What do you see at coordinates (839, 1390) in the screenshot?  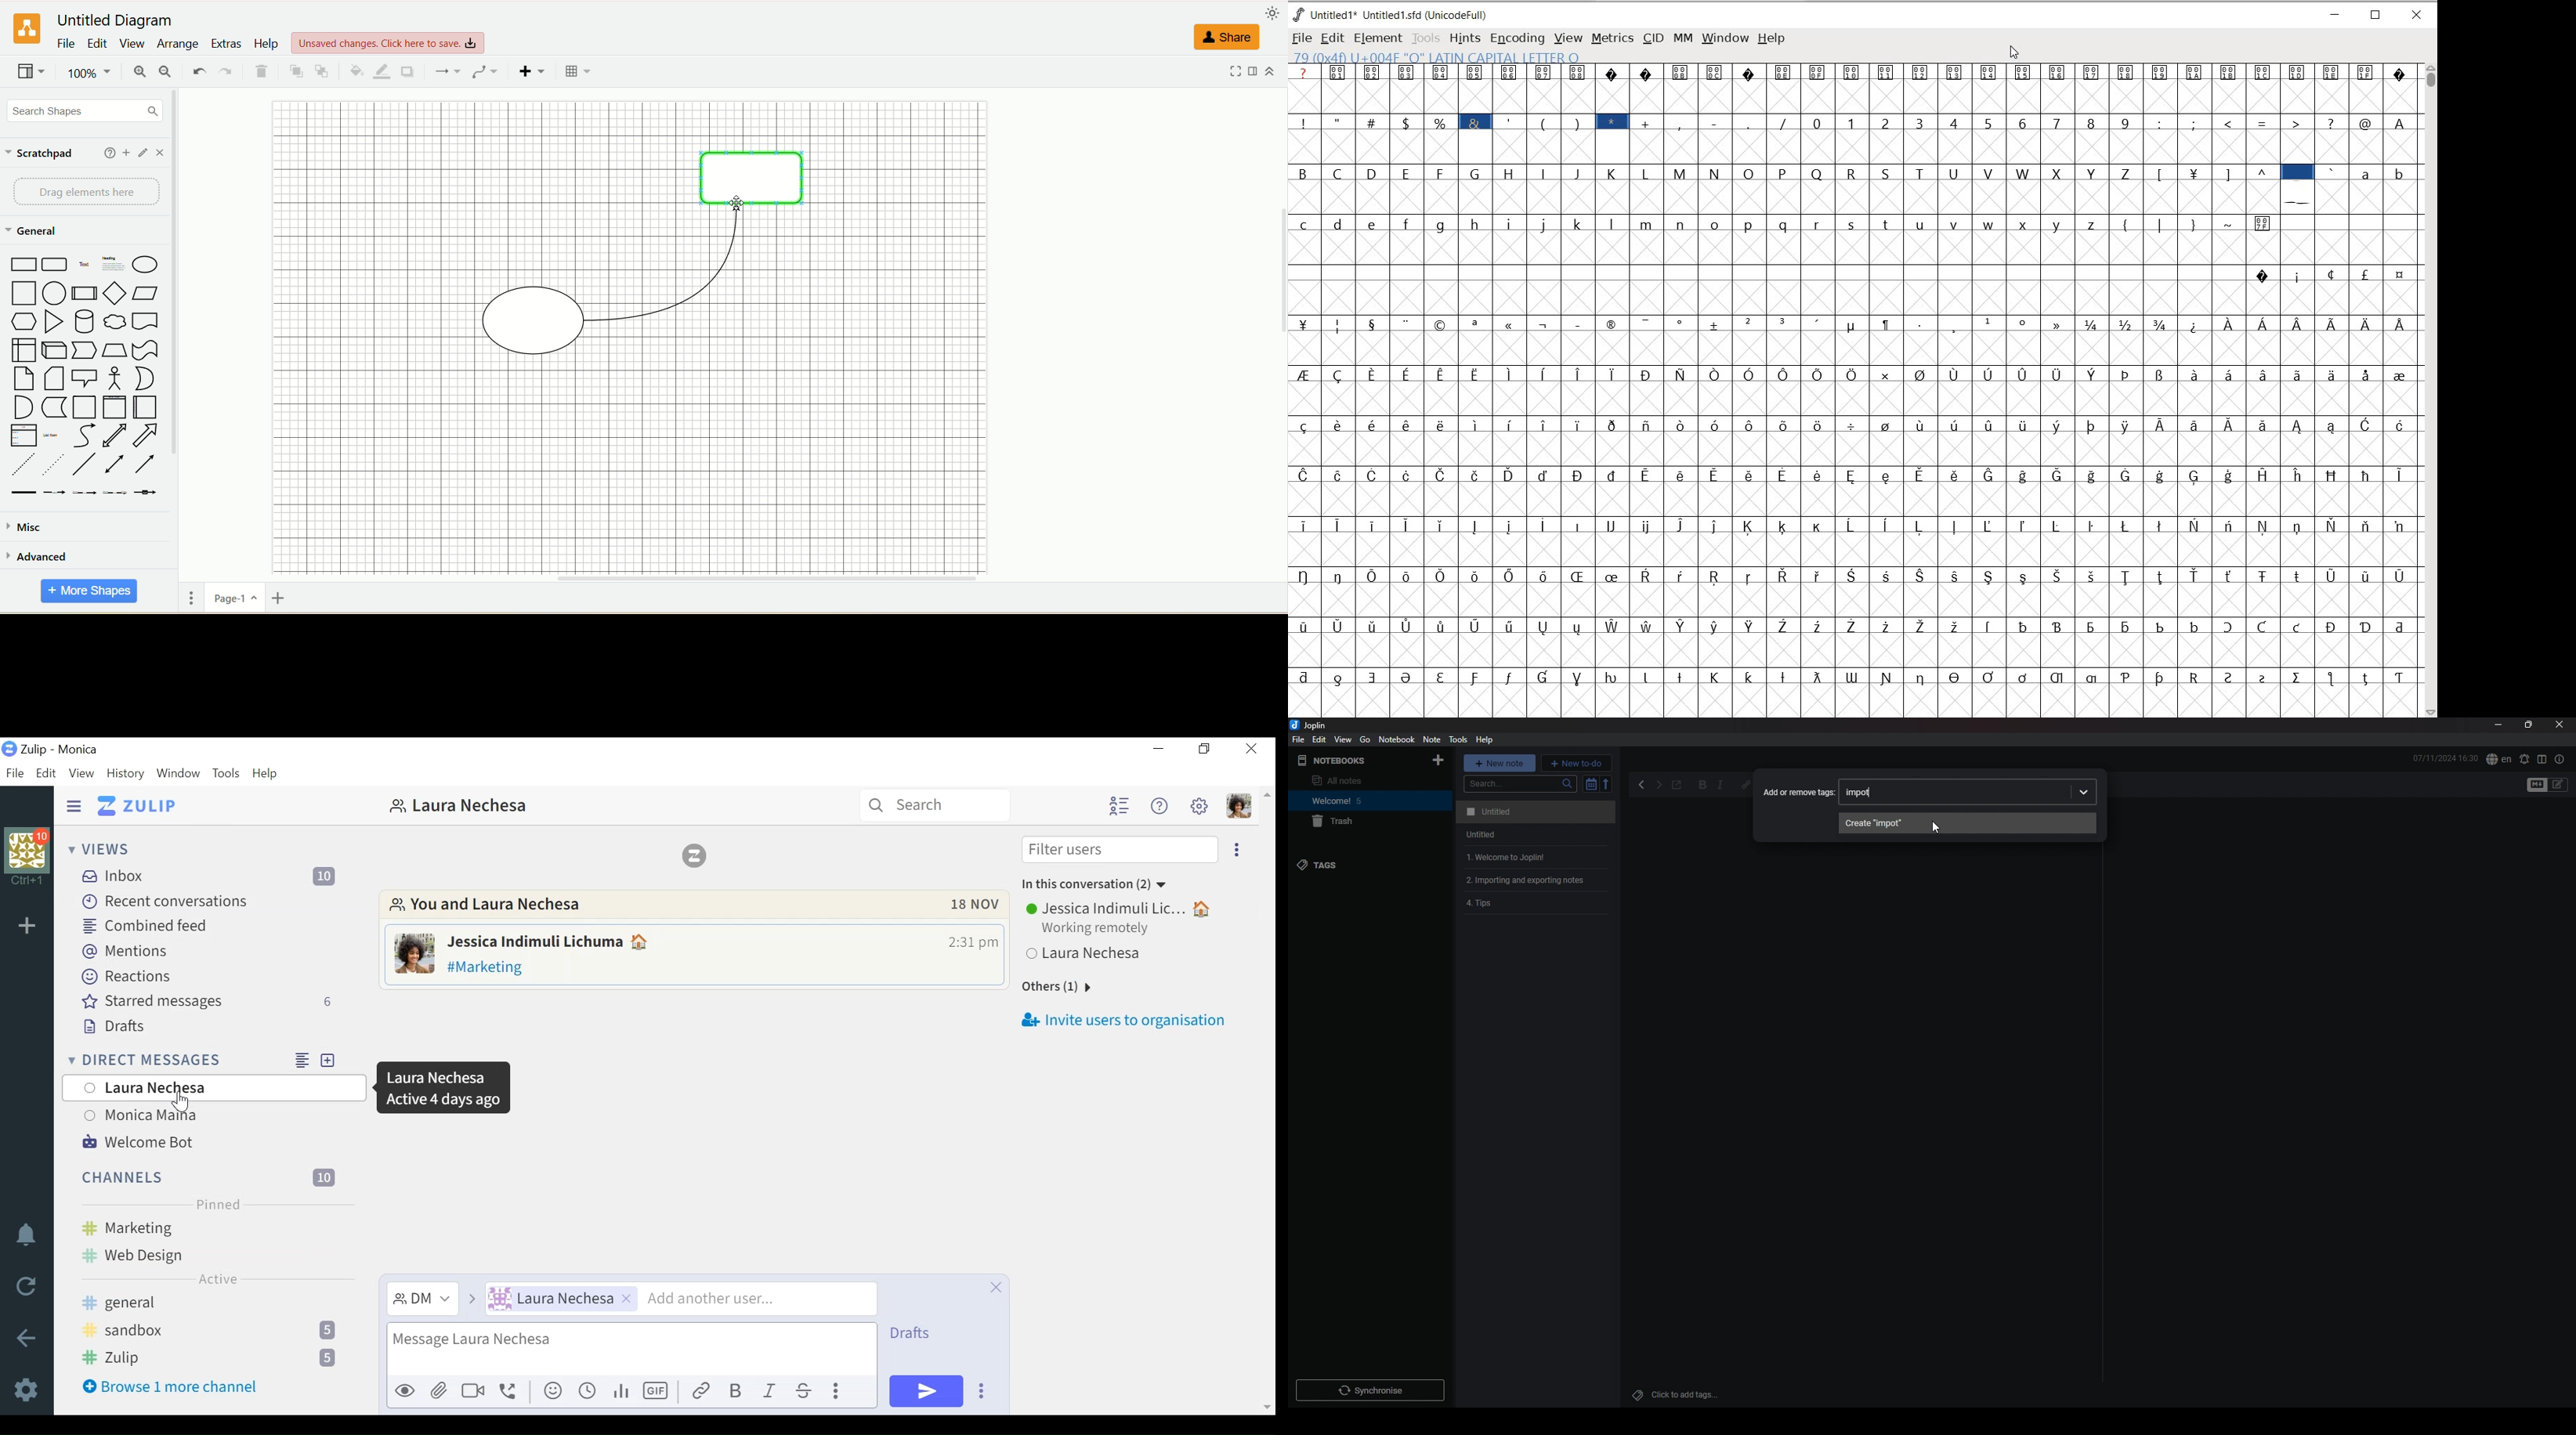 I see `Composeactions` at bounding box center [839, 1390].